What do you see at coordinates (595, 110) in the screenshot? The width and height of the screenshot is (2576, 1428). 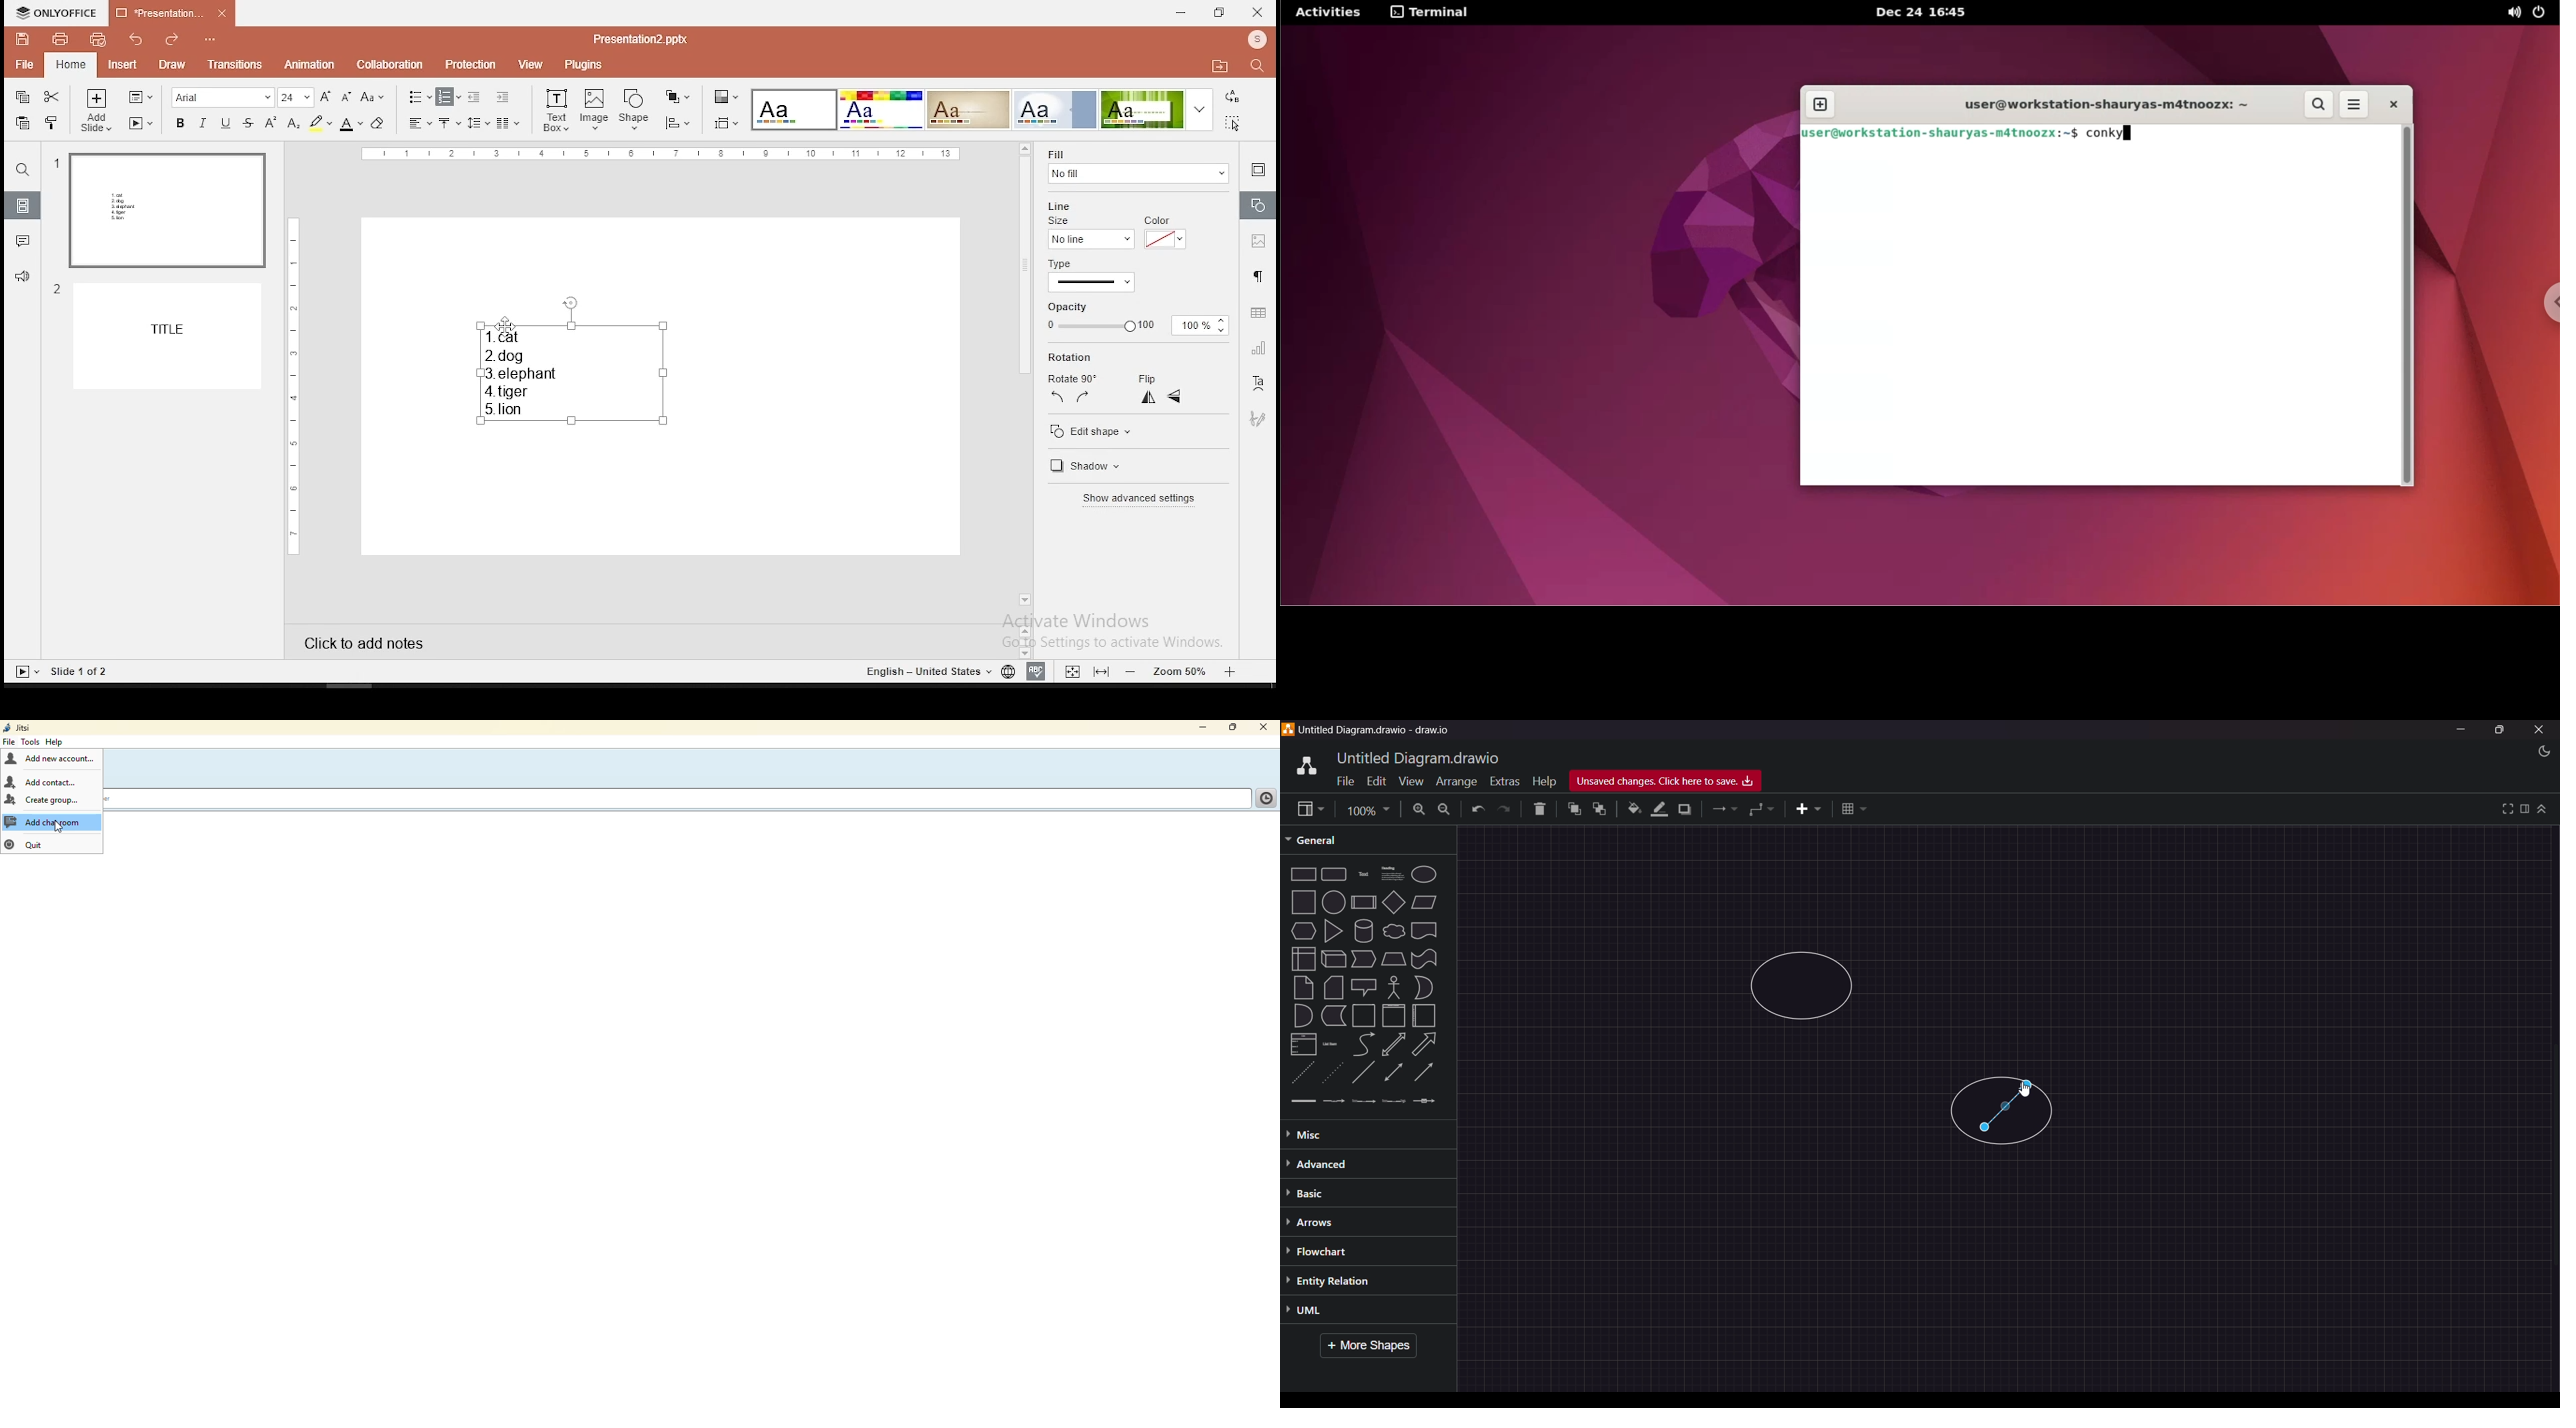 I see `image` at bounding box center [595, 110].